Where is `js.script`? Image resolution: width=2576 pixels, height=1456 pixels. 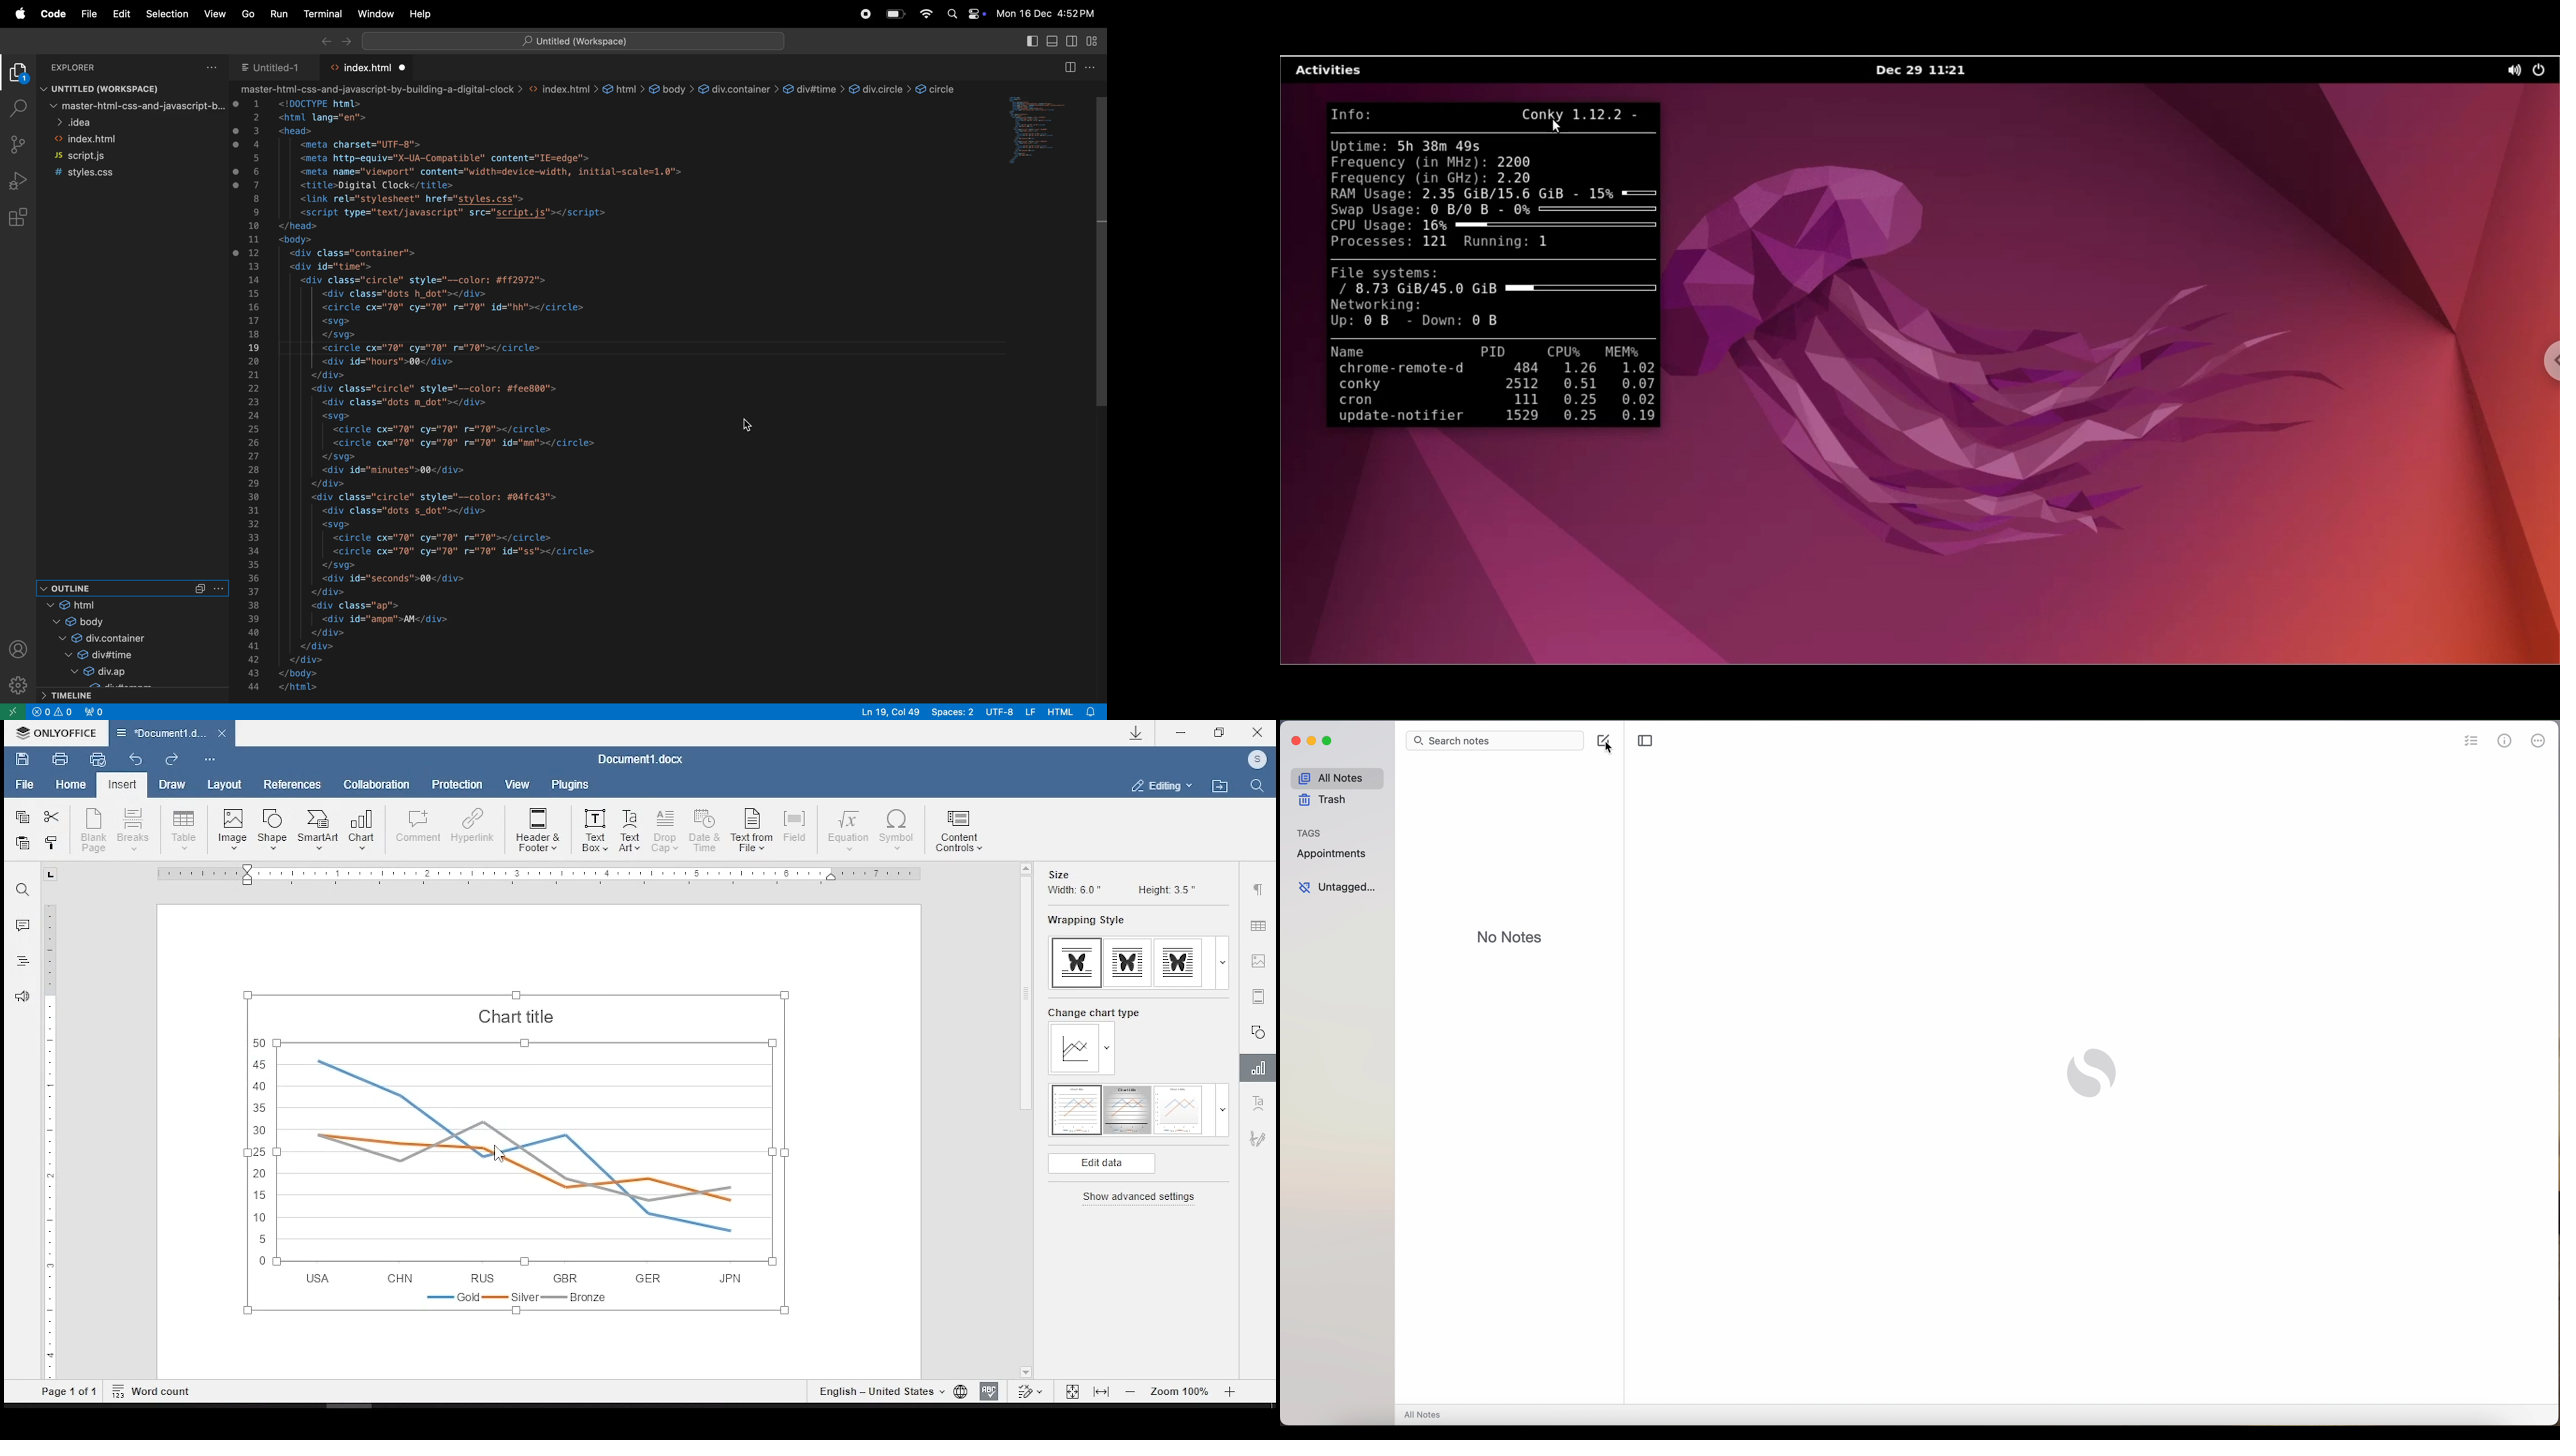 js.script is located at coordinates (101, 155).